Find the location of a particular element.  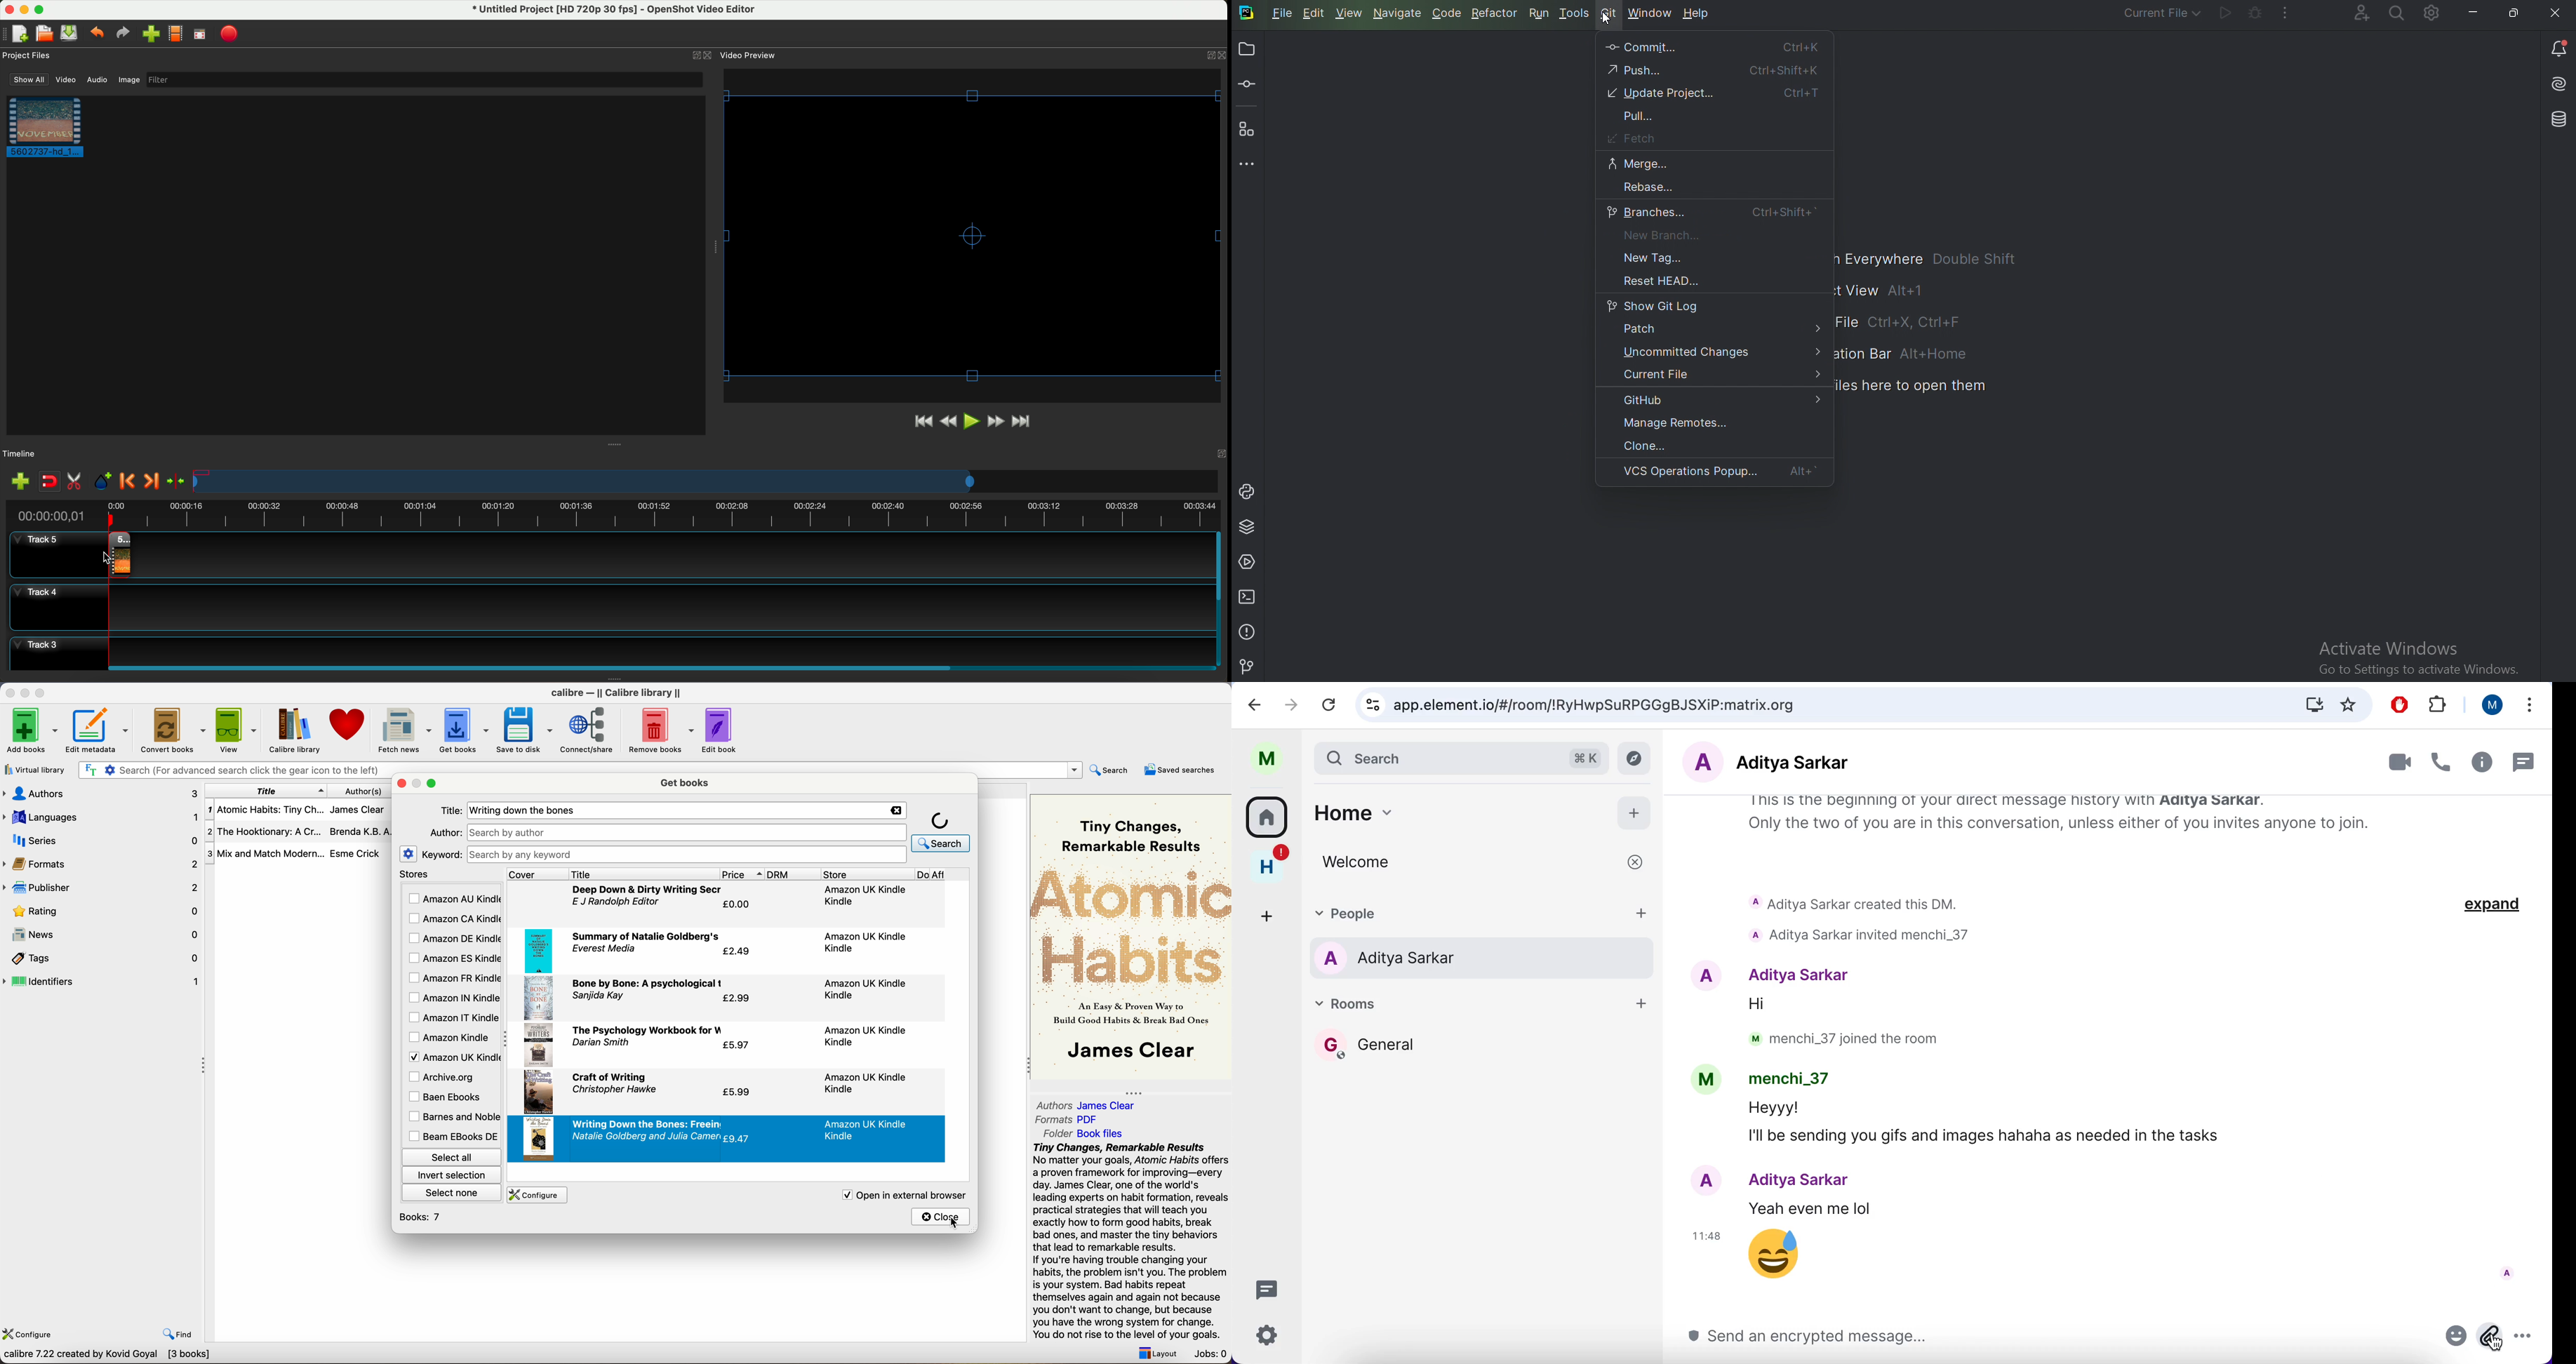

Fetch is located at coordinates (1631, 138).